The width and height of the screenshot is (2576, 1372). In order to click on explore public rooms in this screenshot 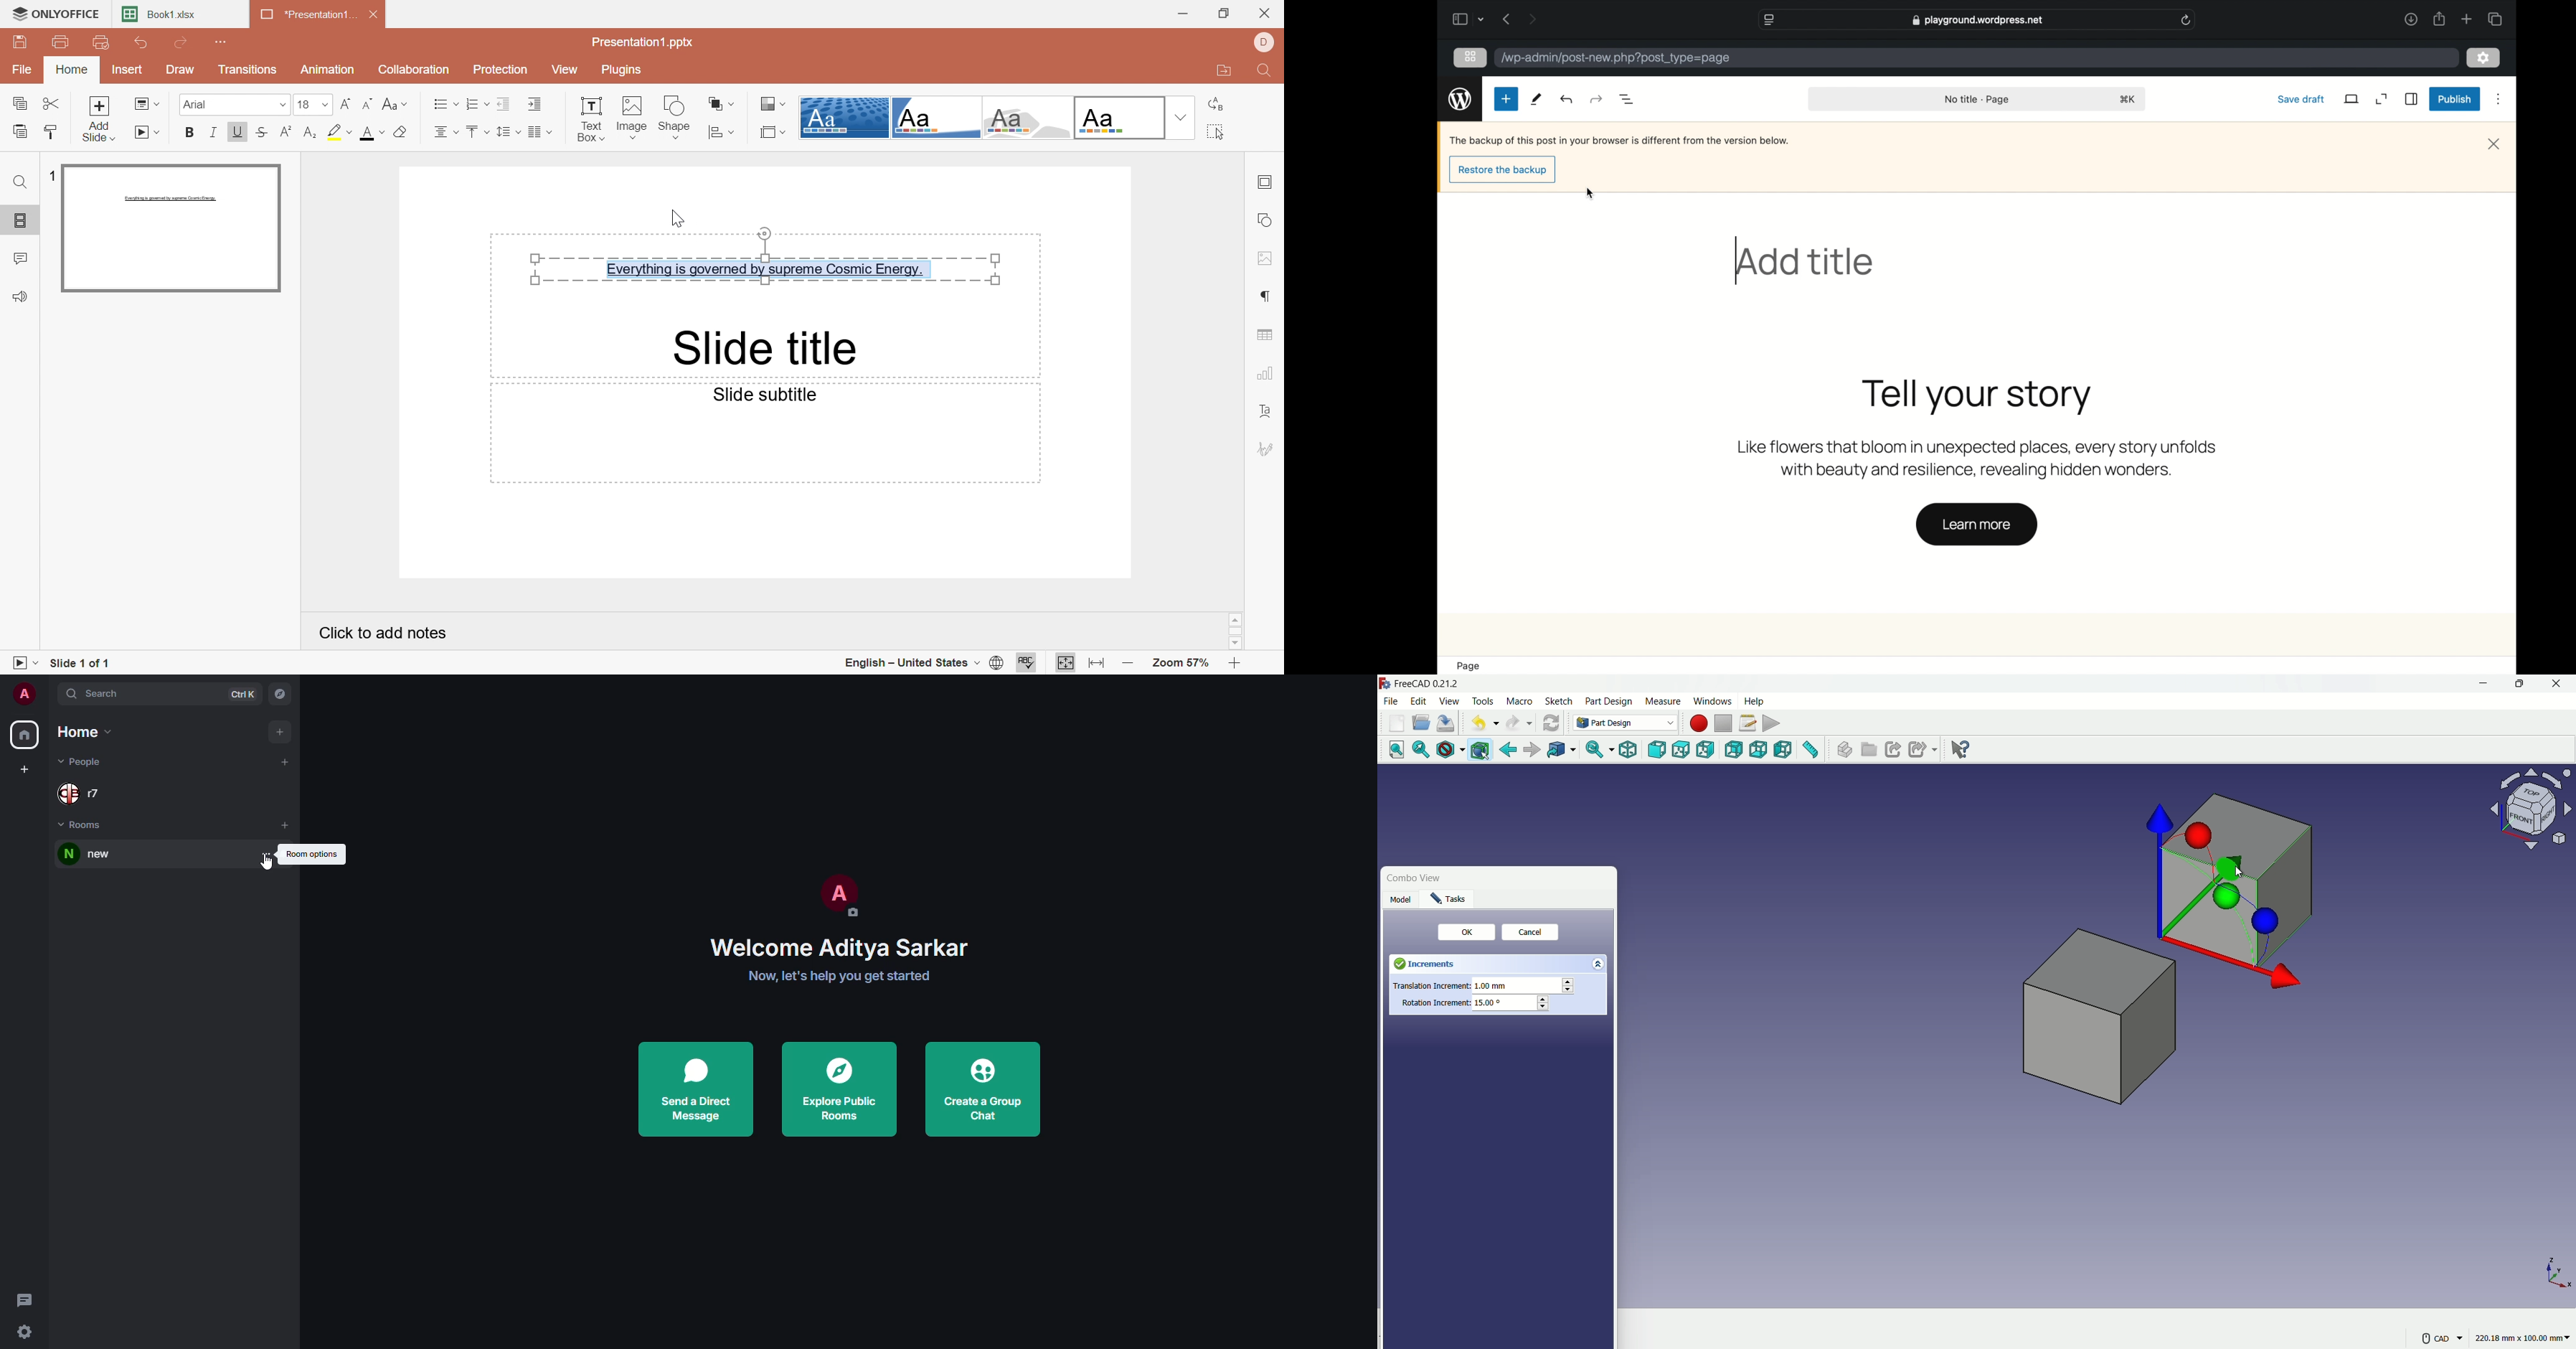, I will do `click(837, 1088)`.